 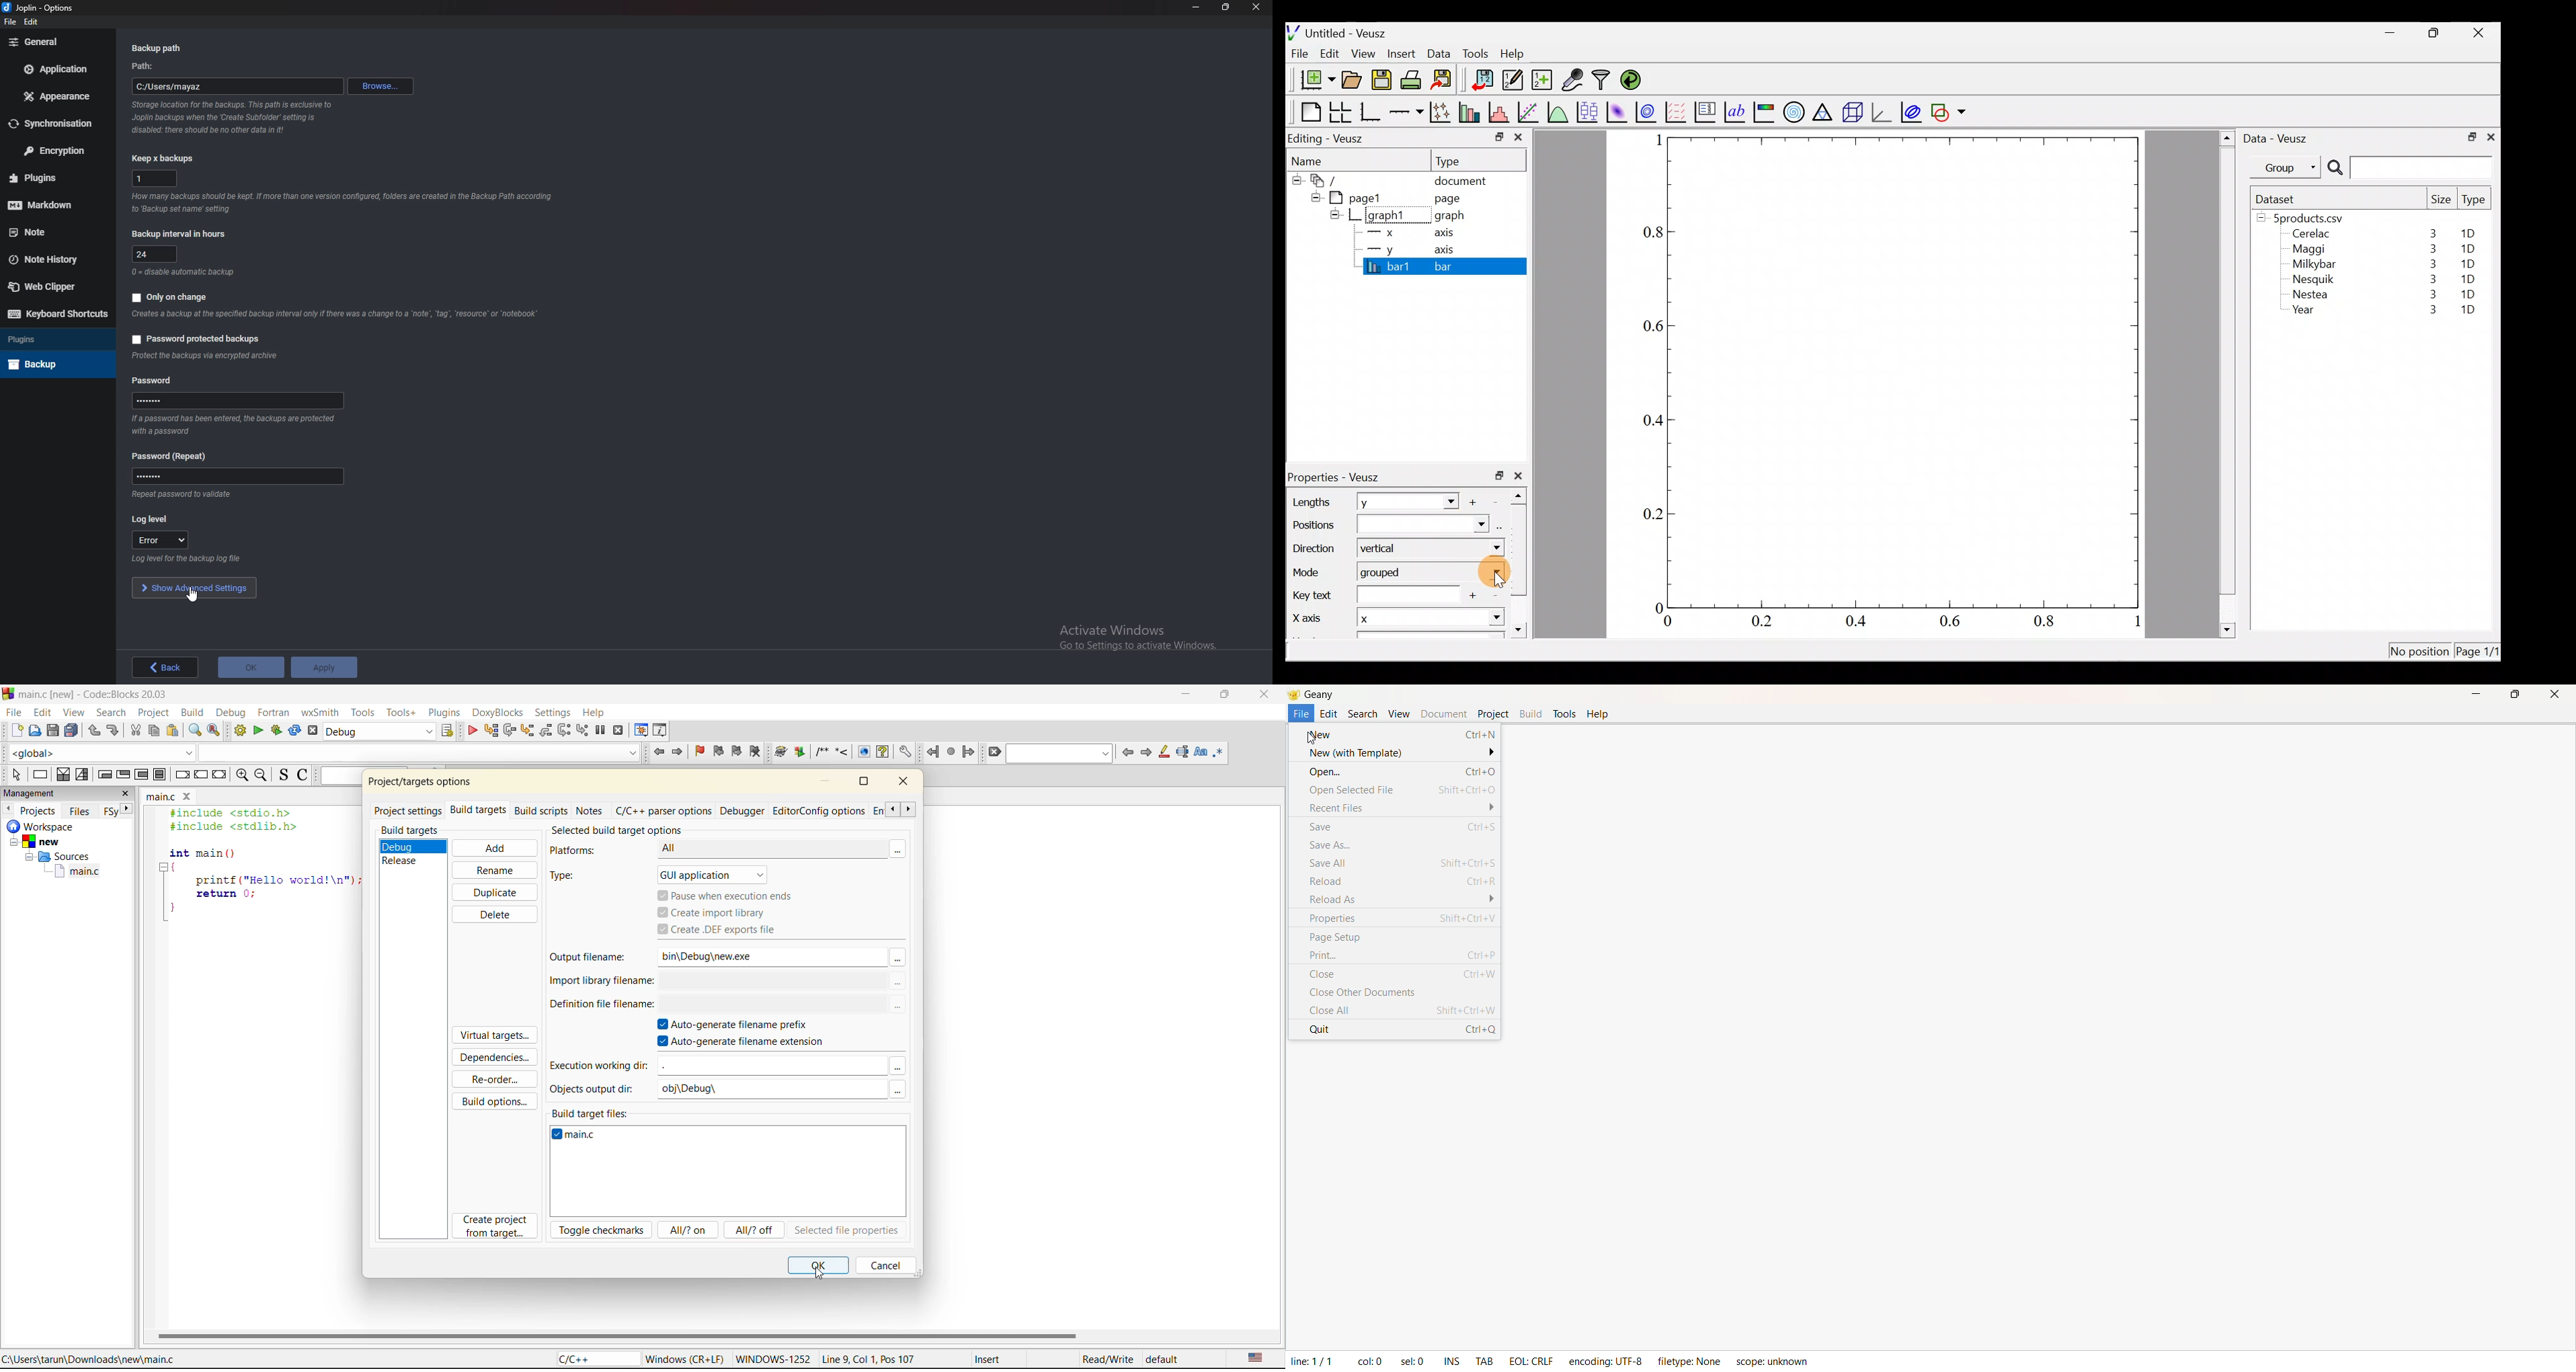 I want to click on jump back, so click(x=658, y=753).